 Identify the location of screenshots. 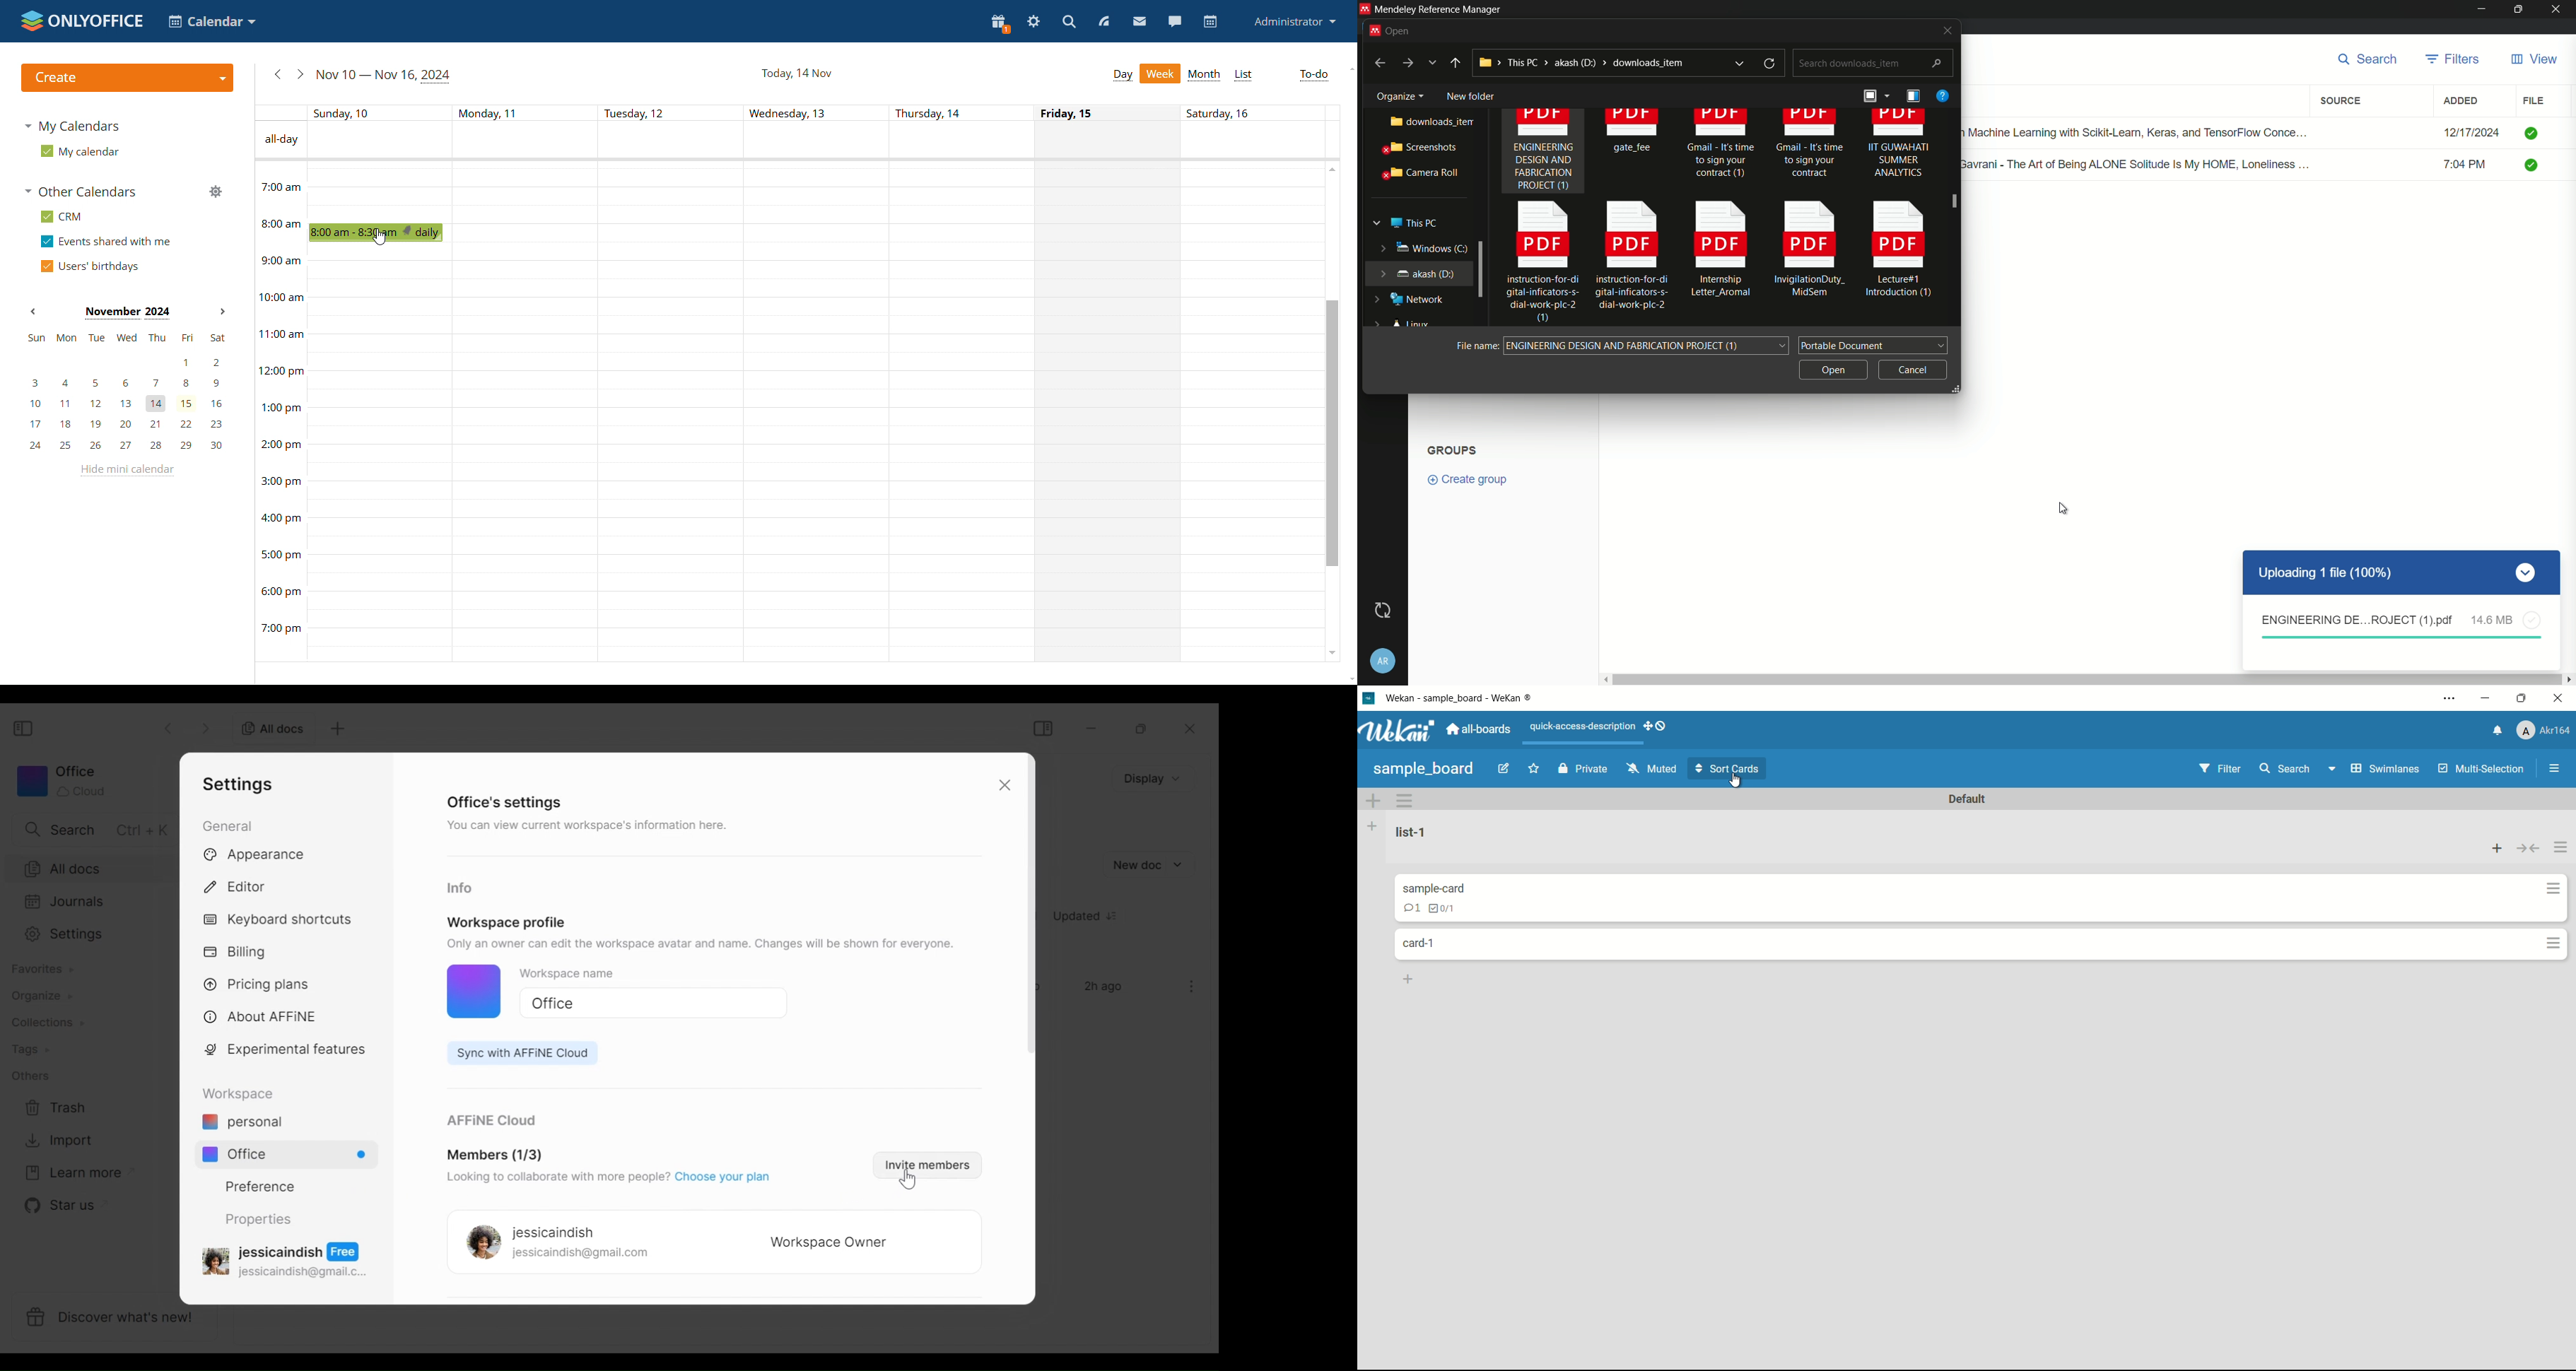
(1418, 149).